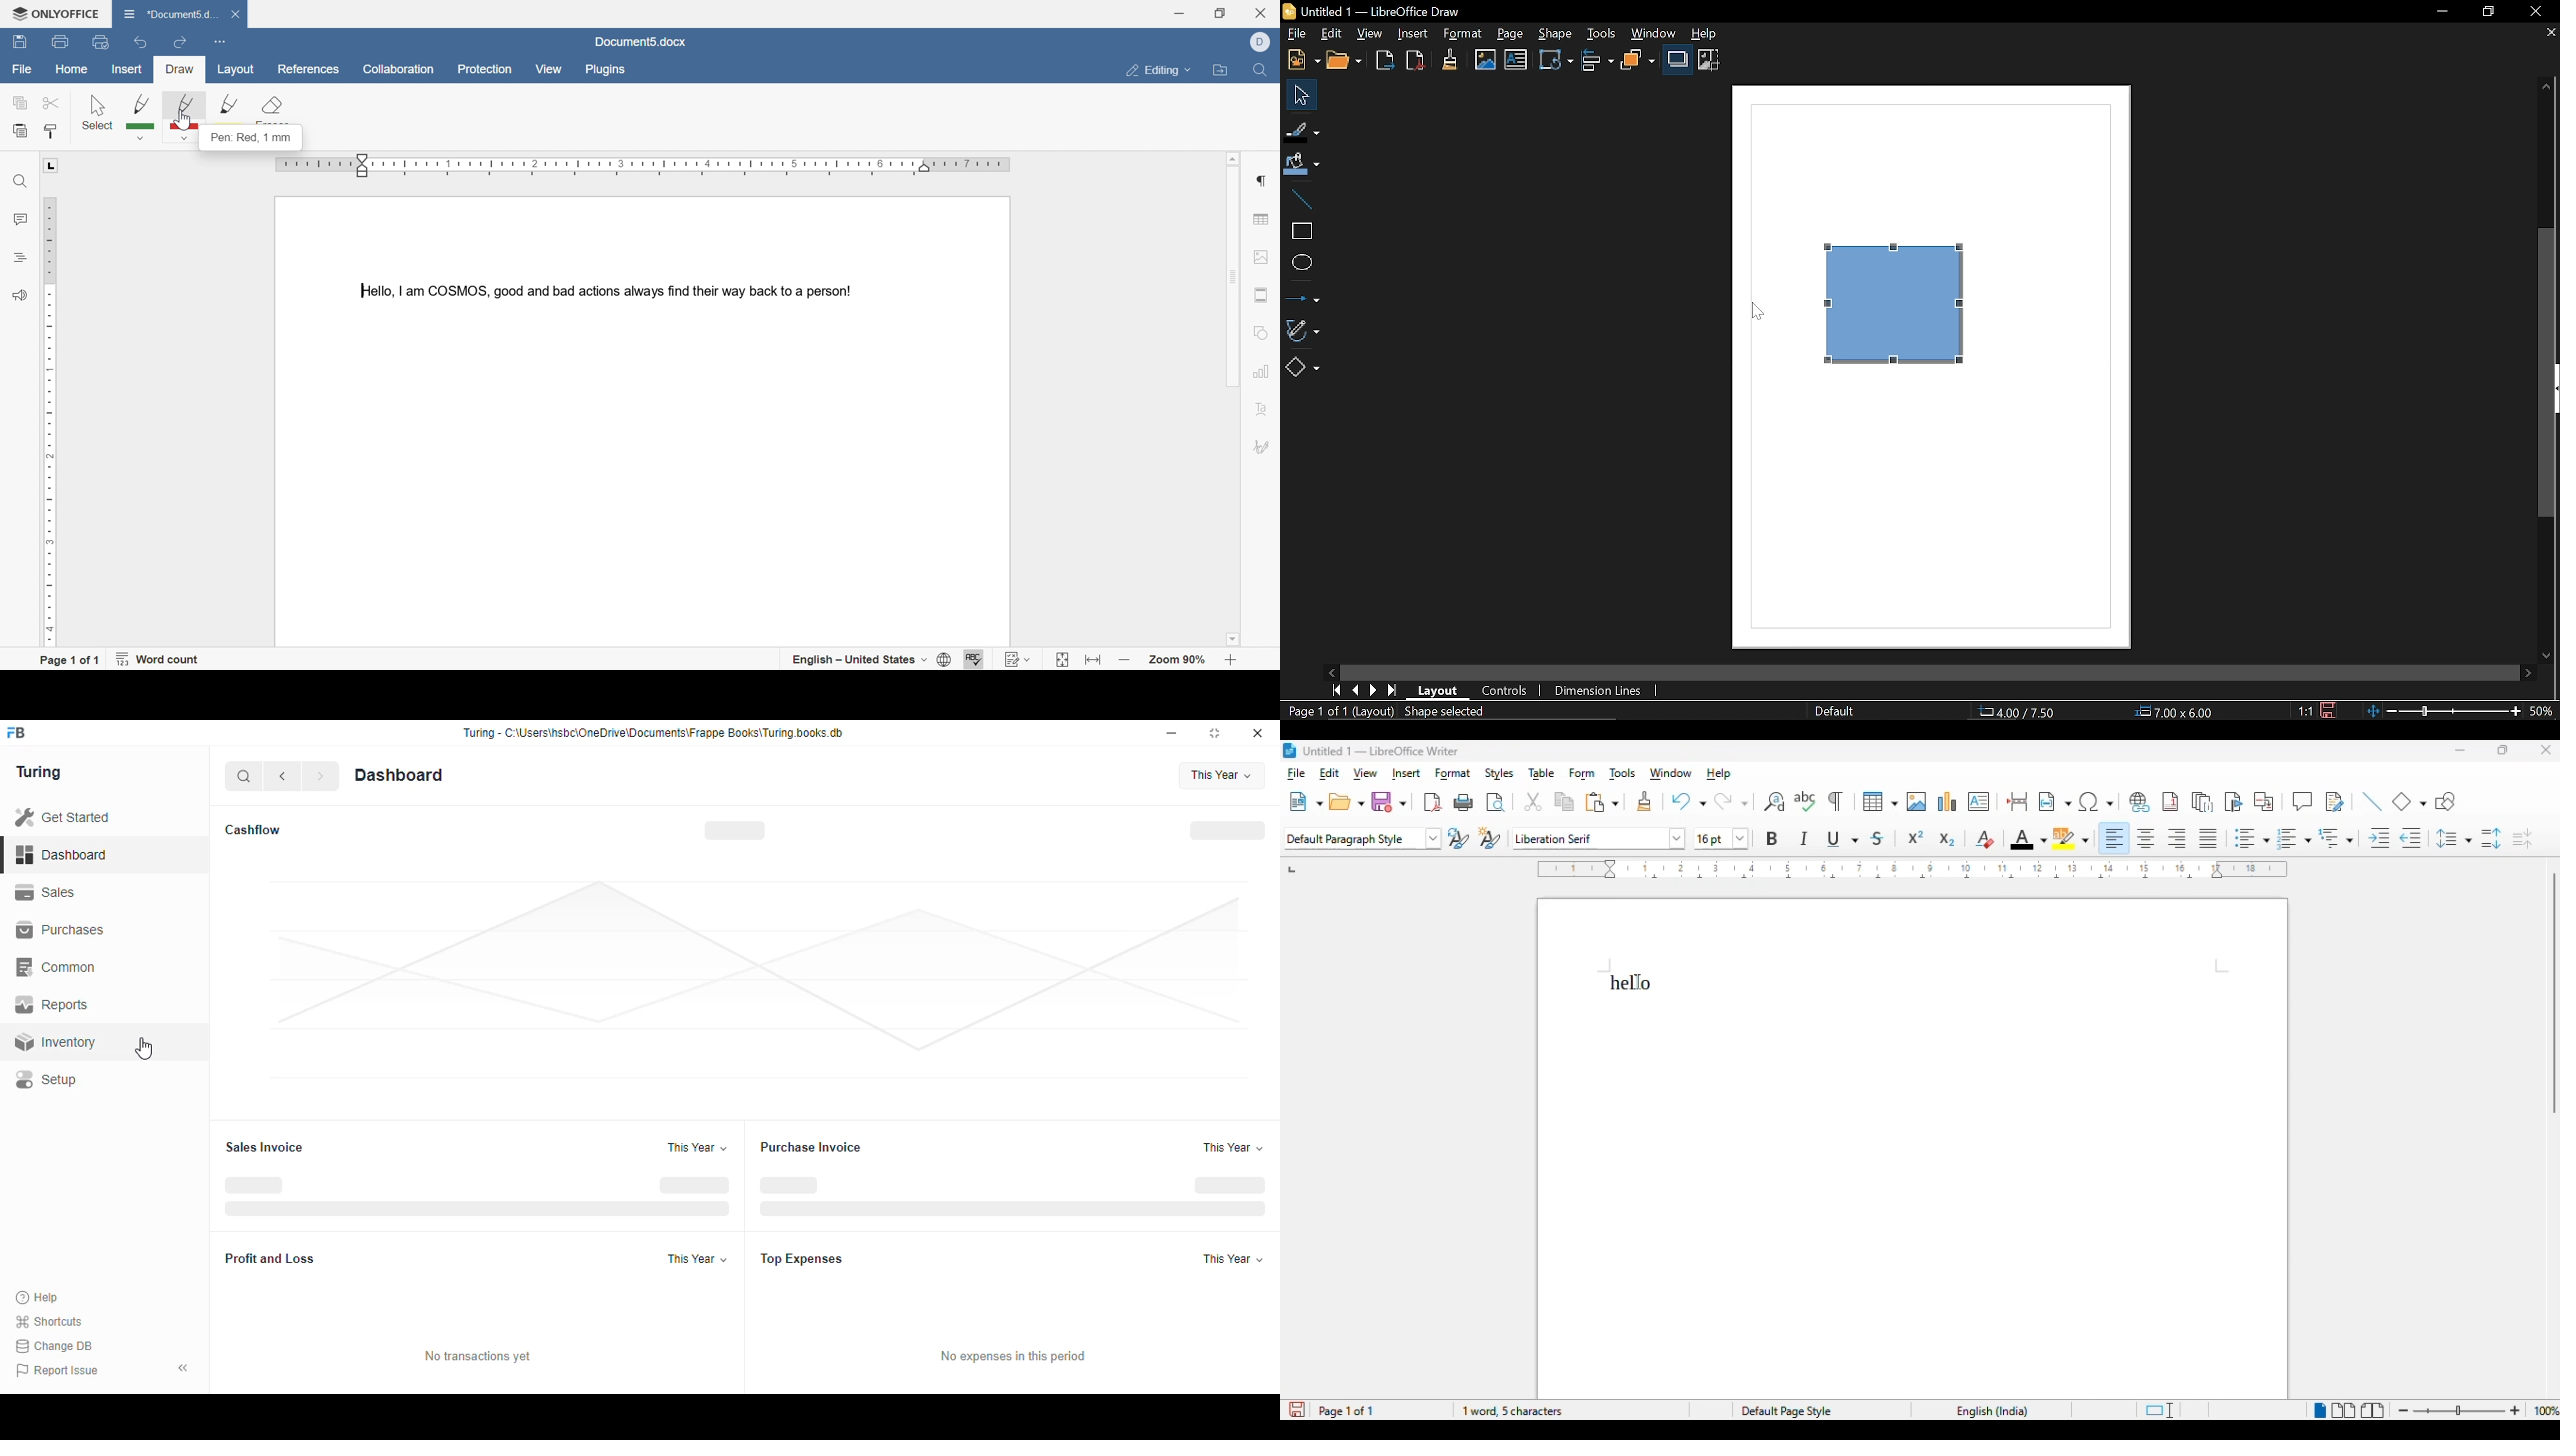  I want to click on New, so click(1300, 60).